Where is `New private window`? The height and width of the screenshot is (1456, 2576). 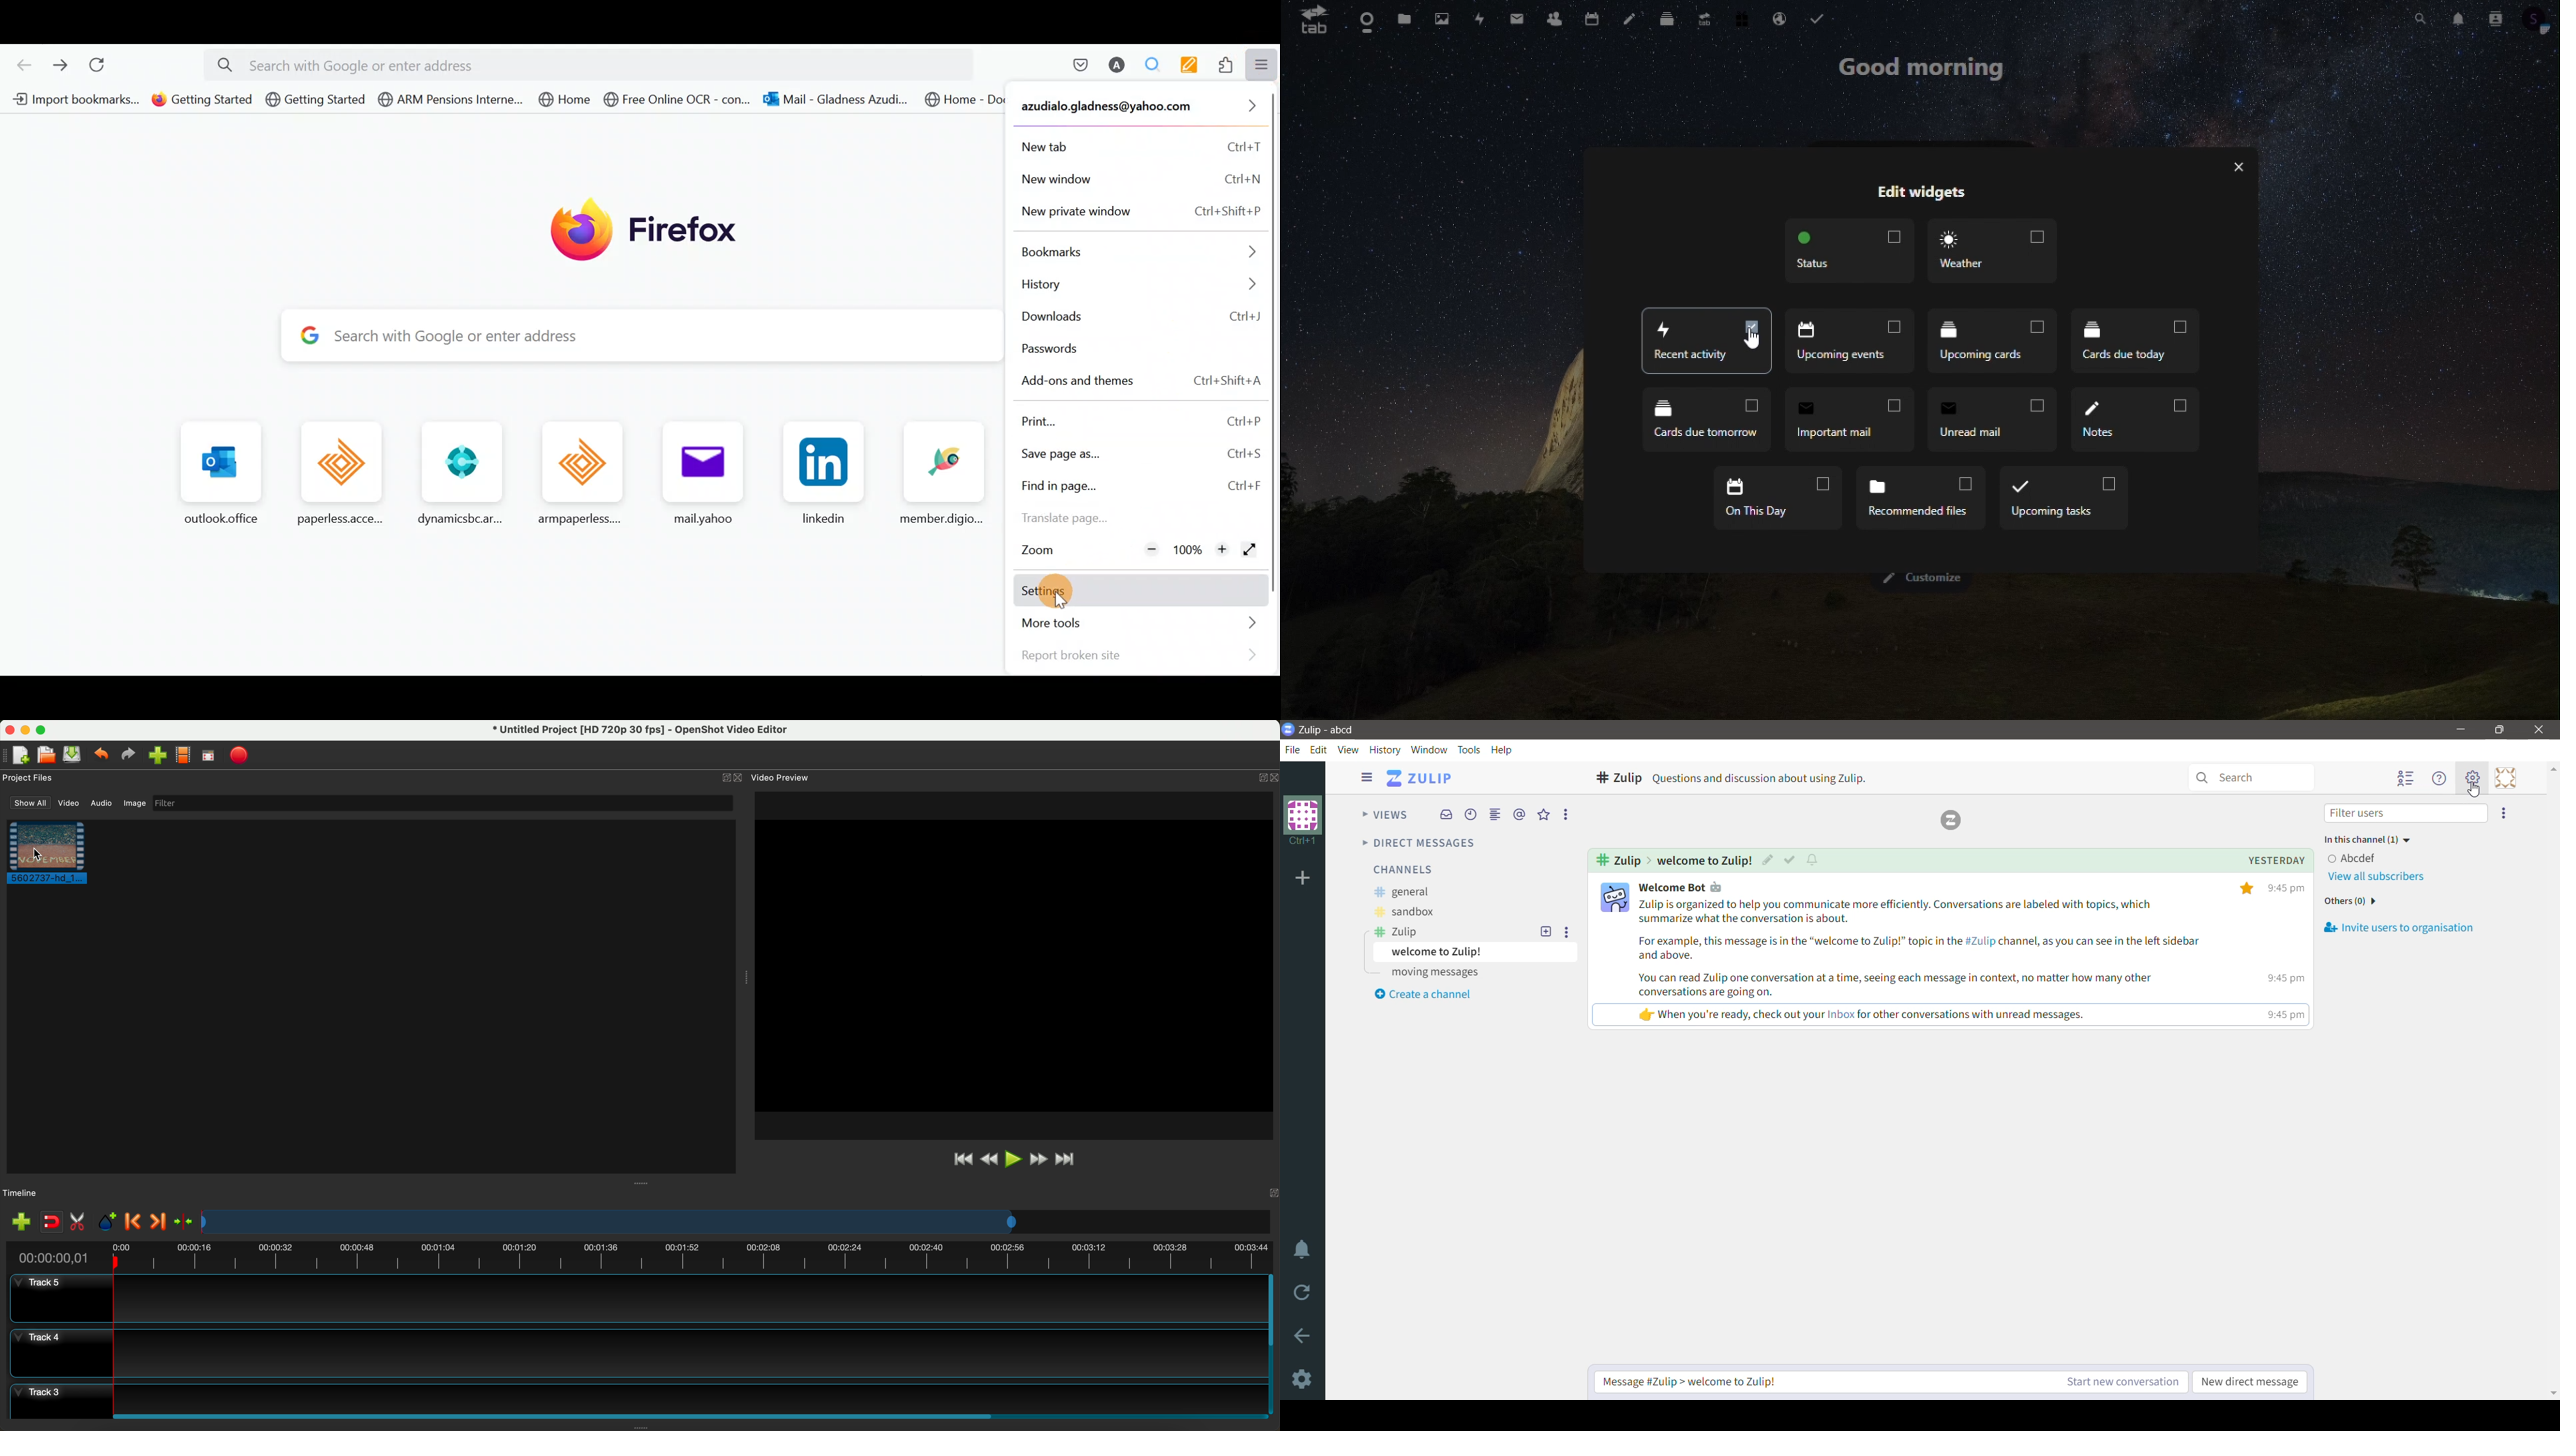 New private window is located at coordinates (1123, 209).